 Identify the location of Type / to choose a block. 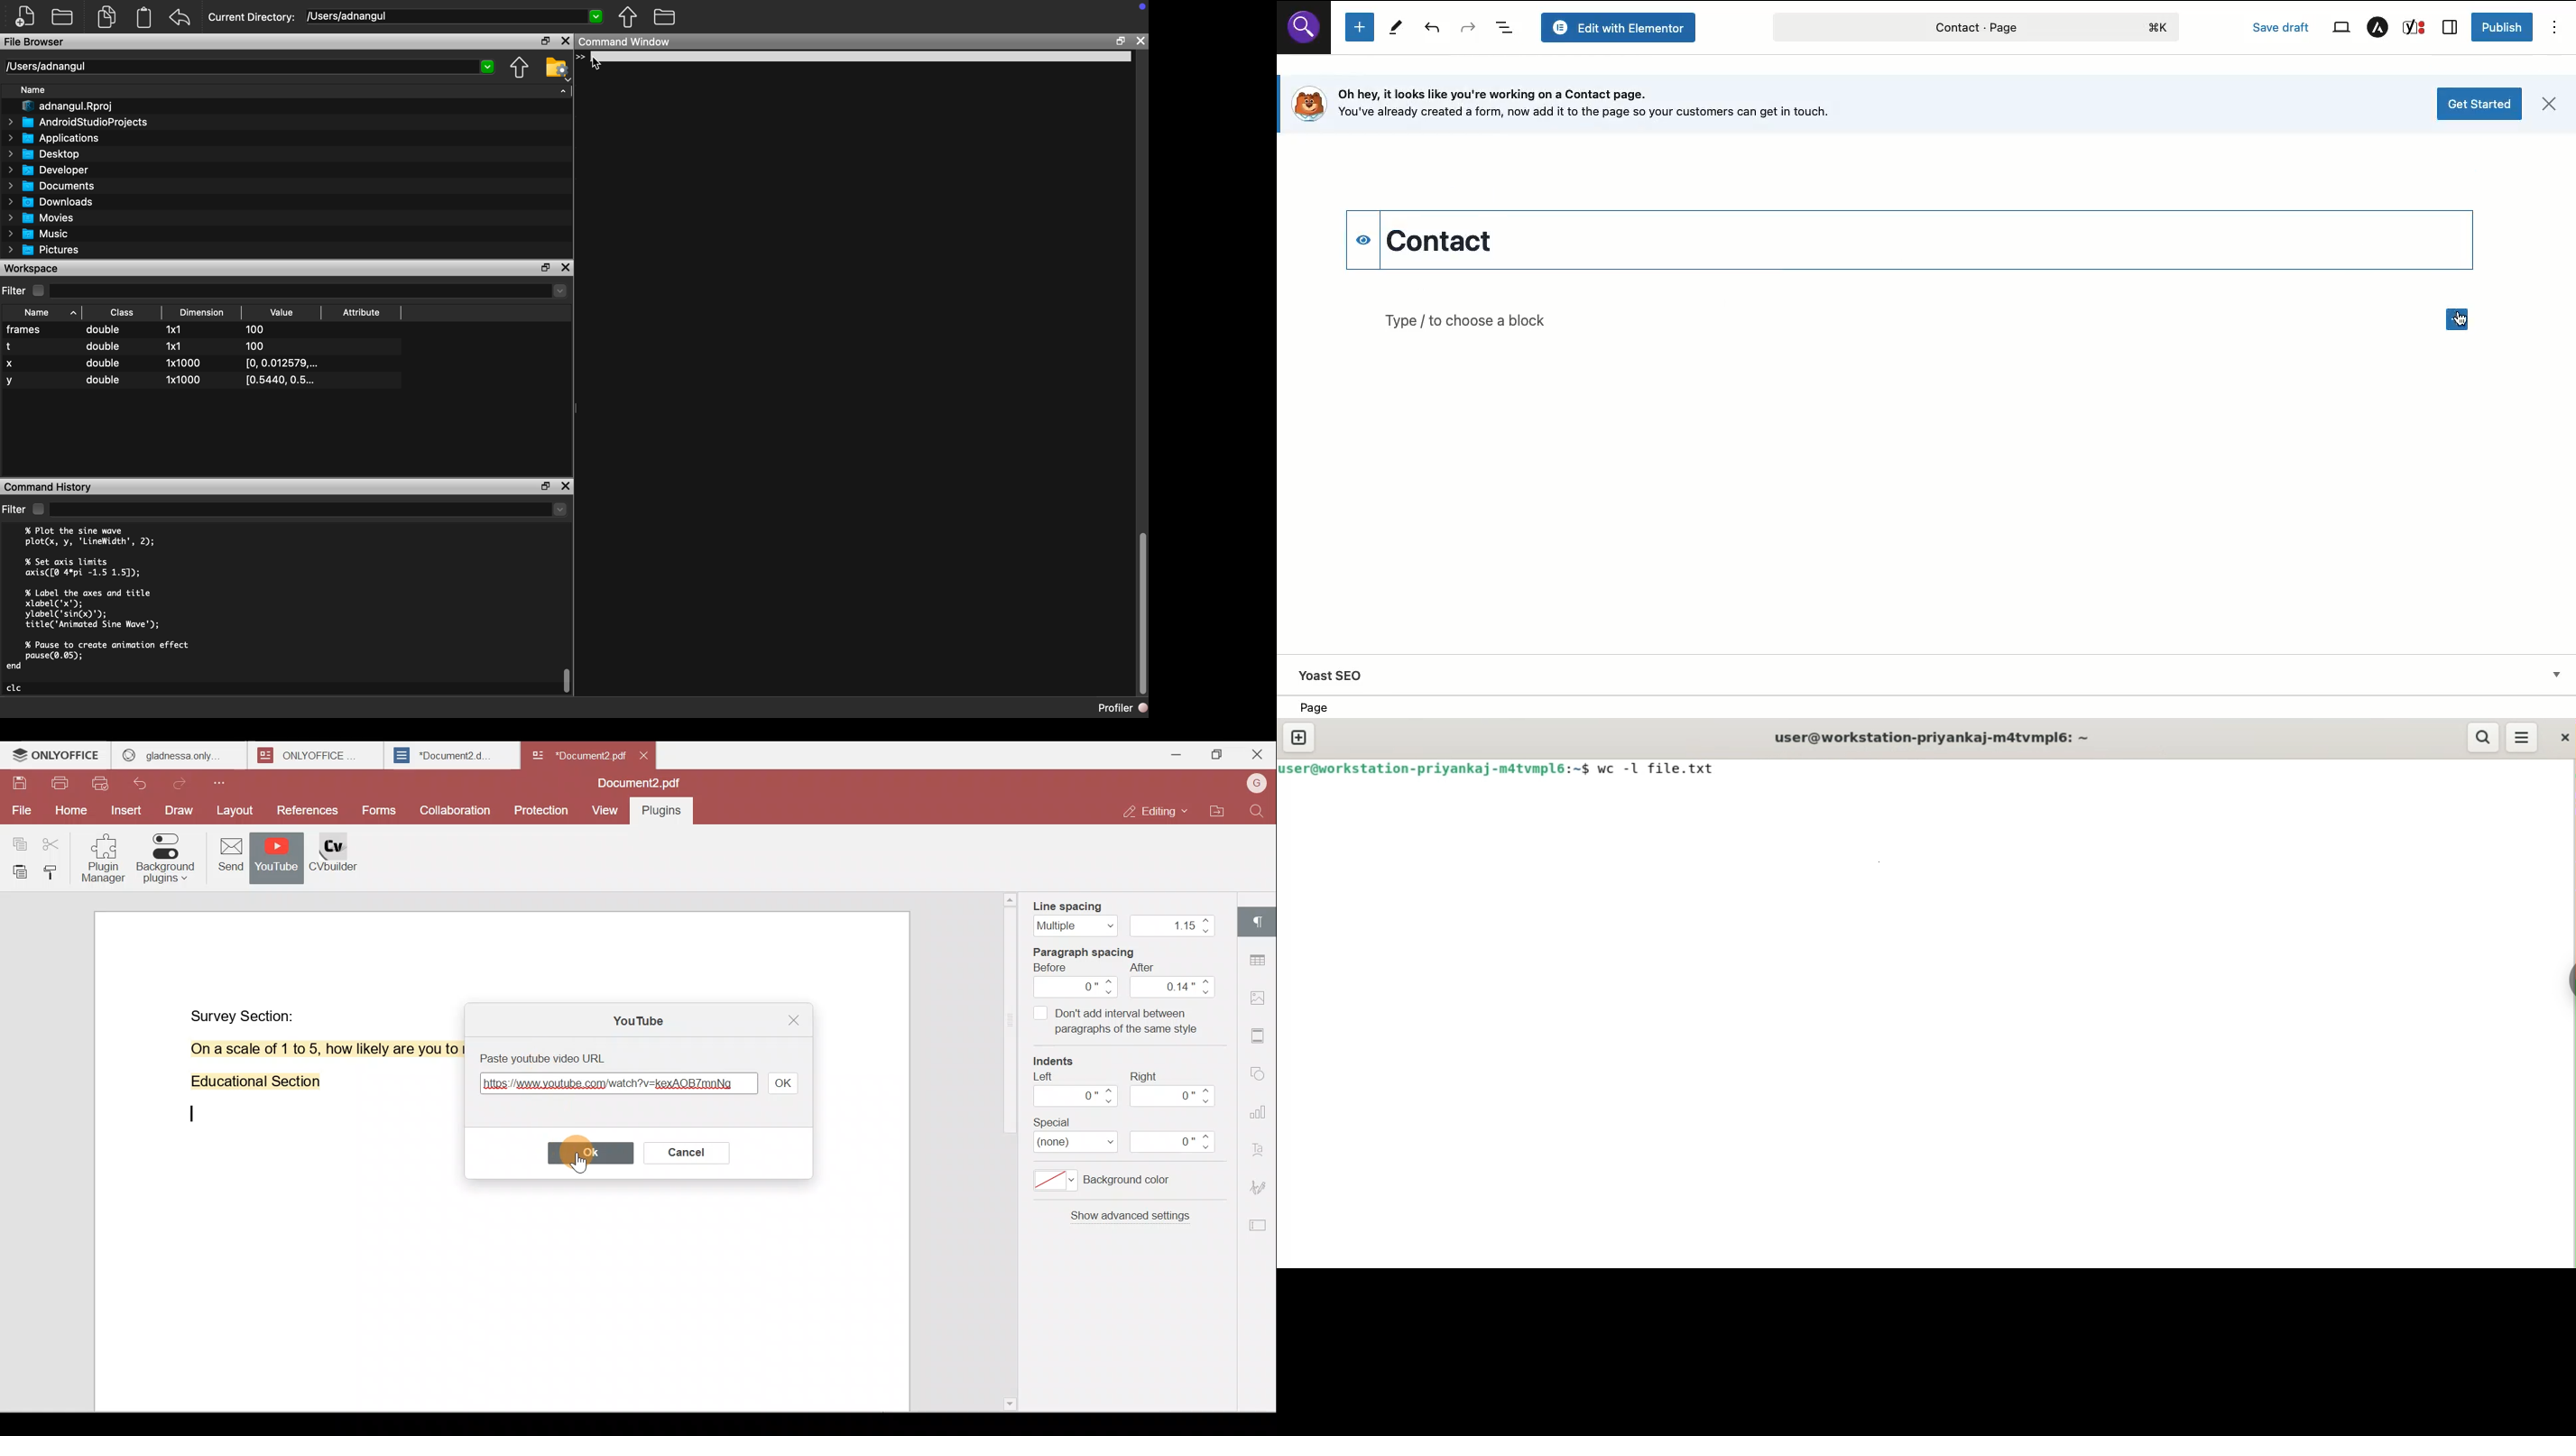
(1465, 322).